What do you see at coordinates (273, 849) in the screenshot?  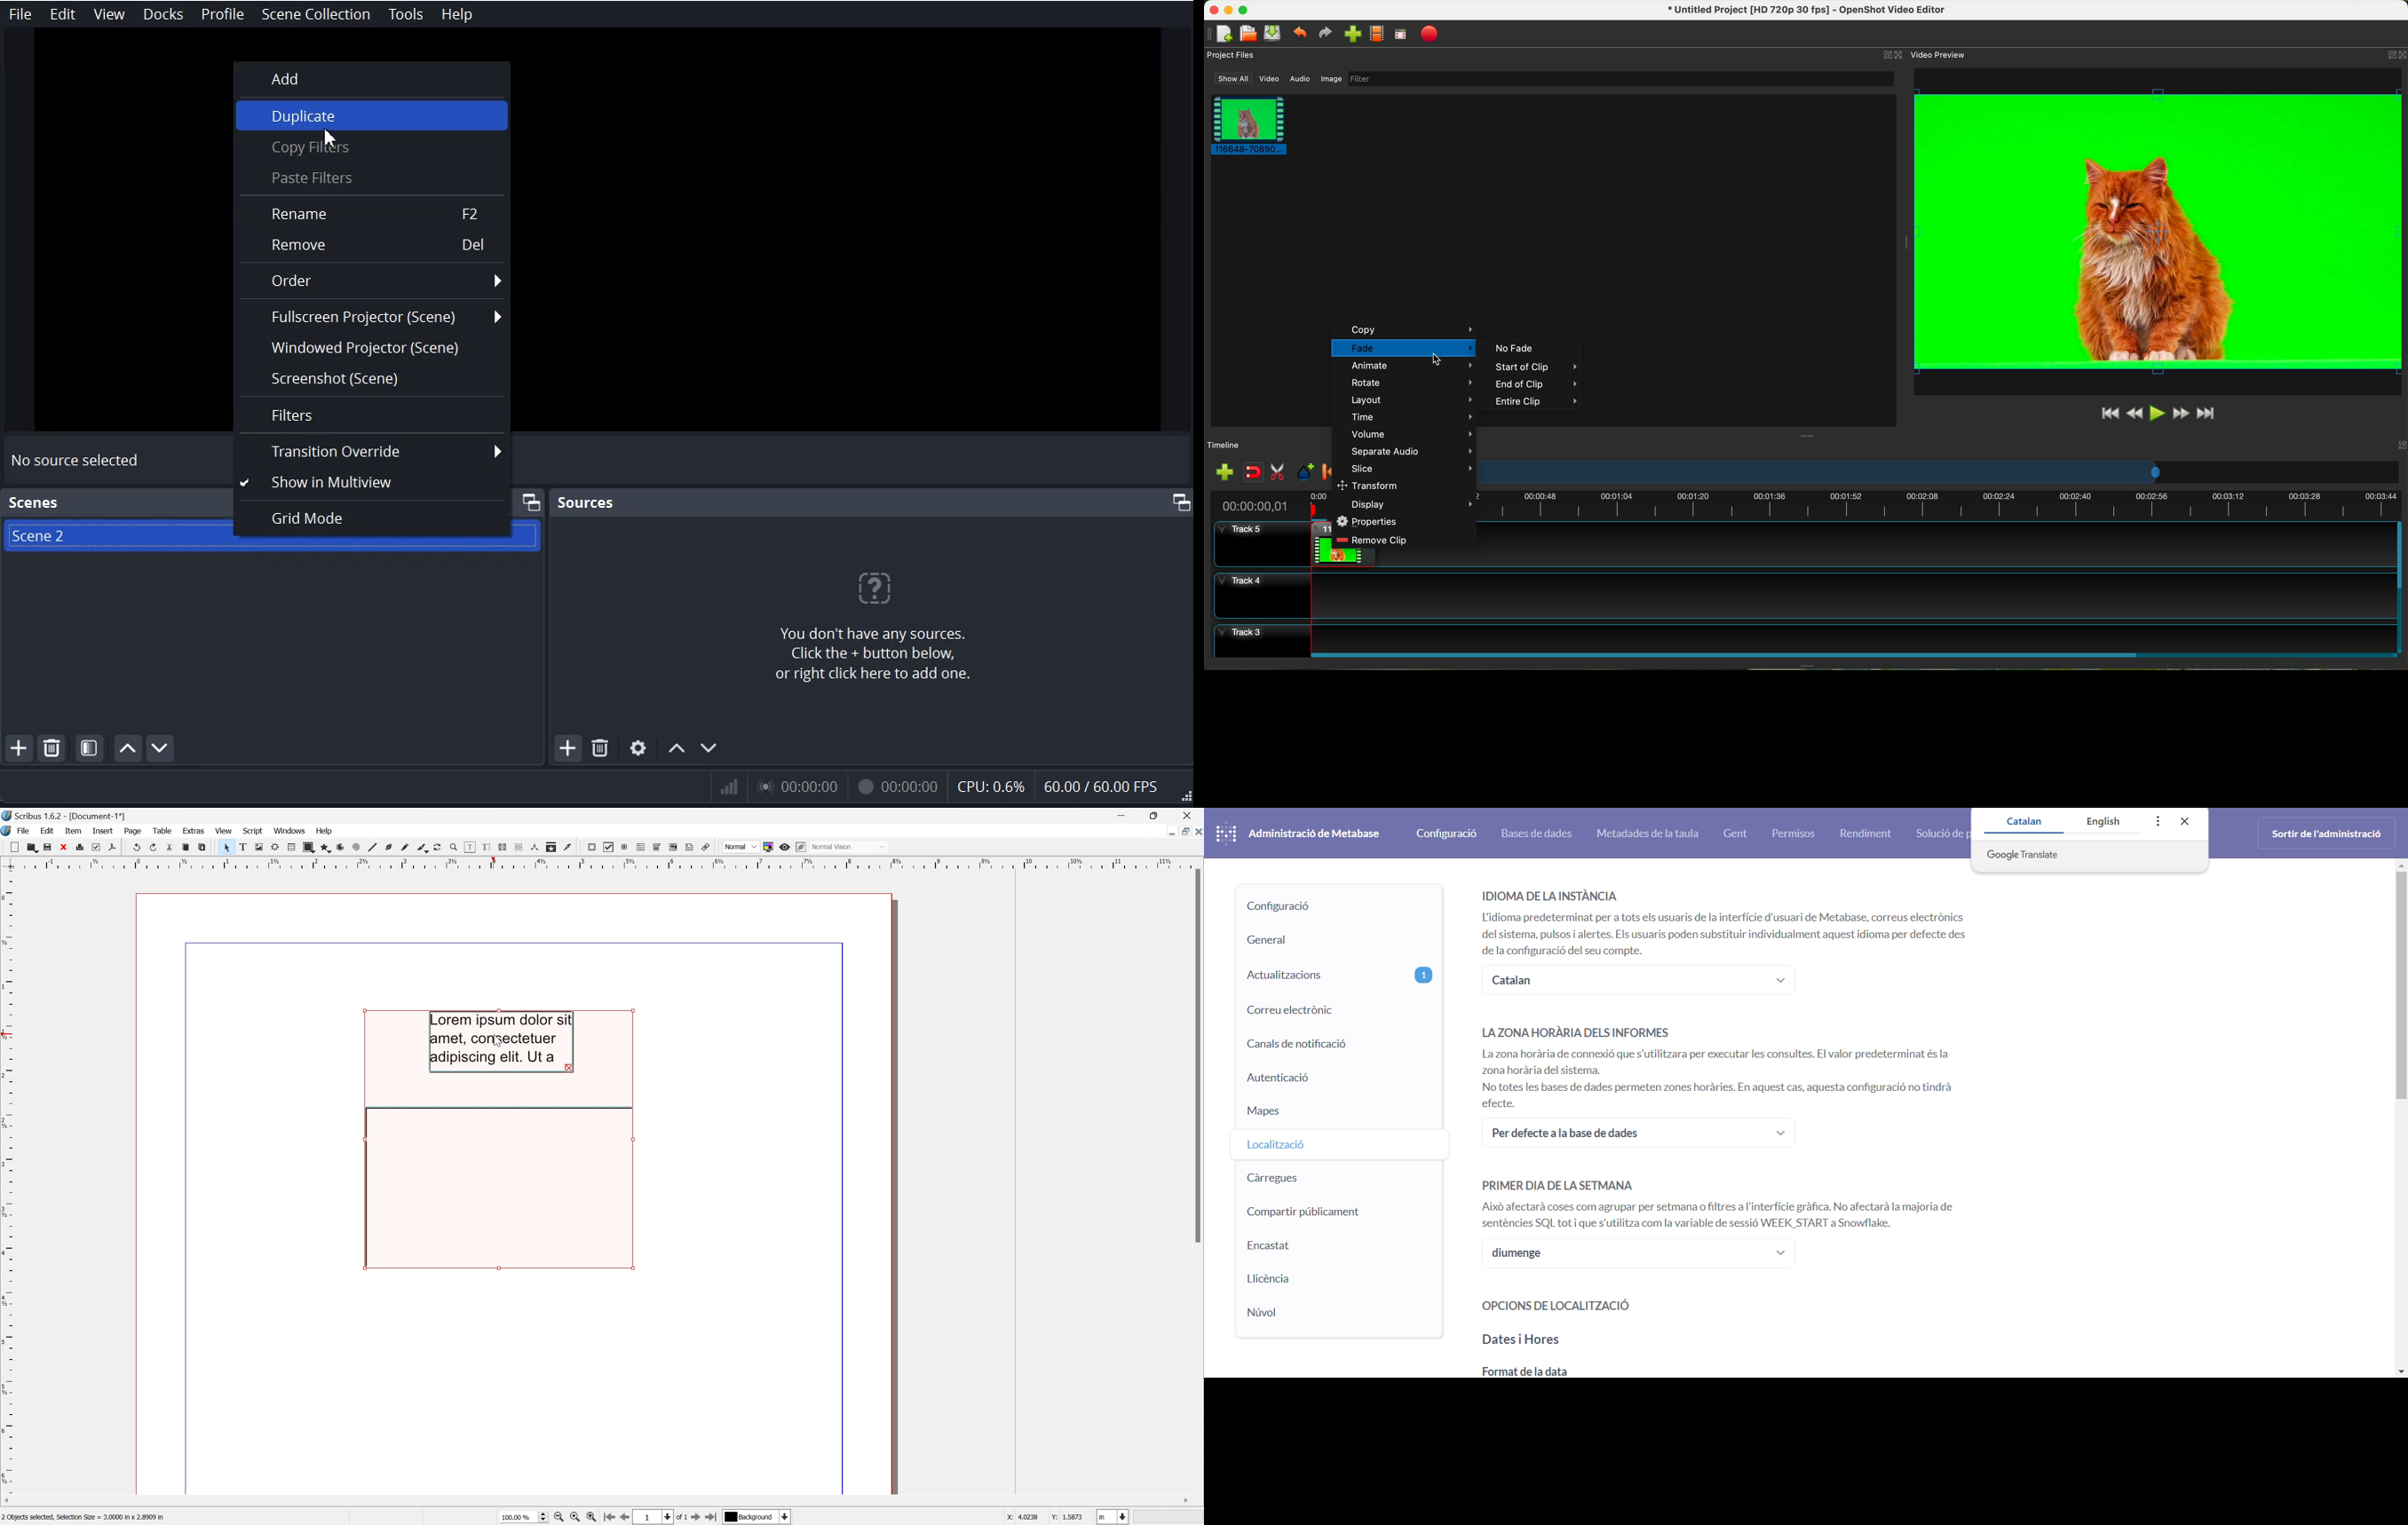 I see `Render frame` at bounding box center [273, 849].